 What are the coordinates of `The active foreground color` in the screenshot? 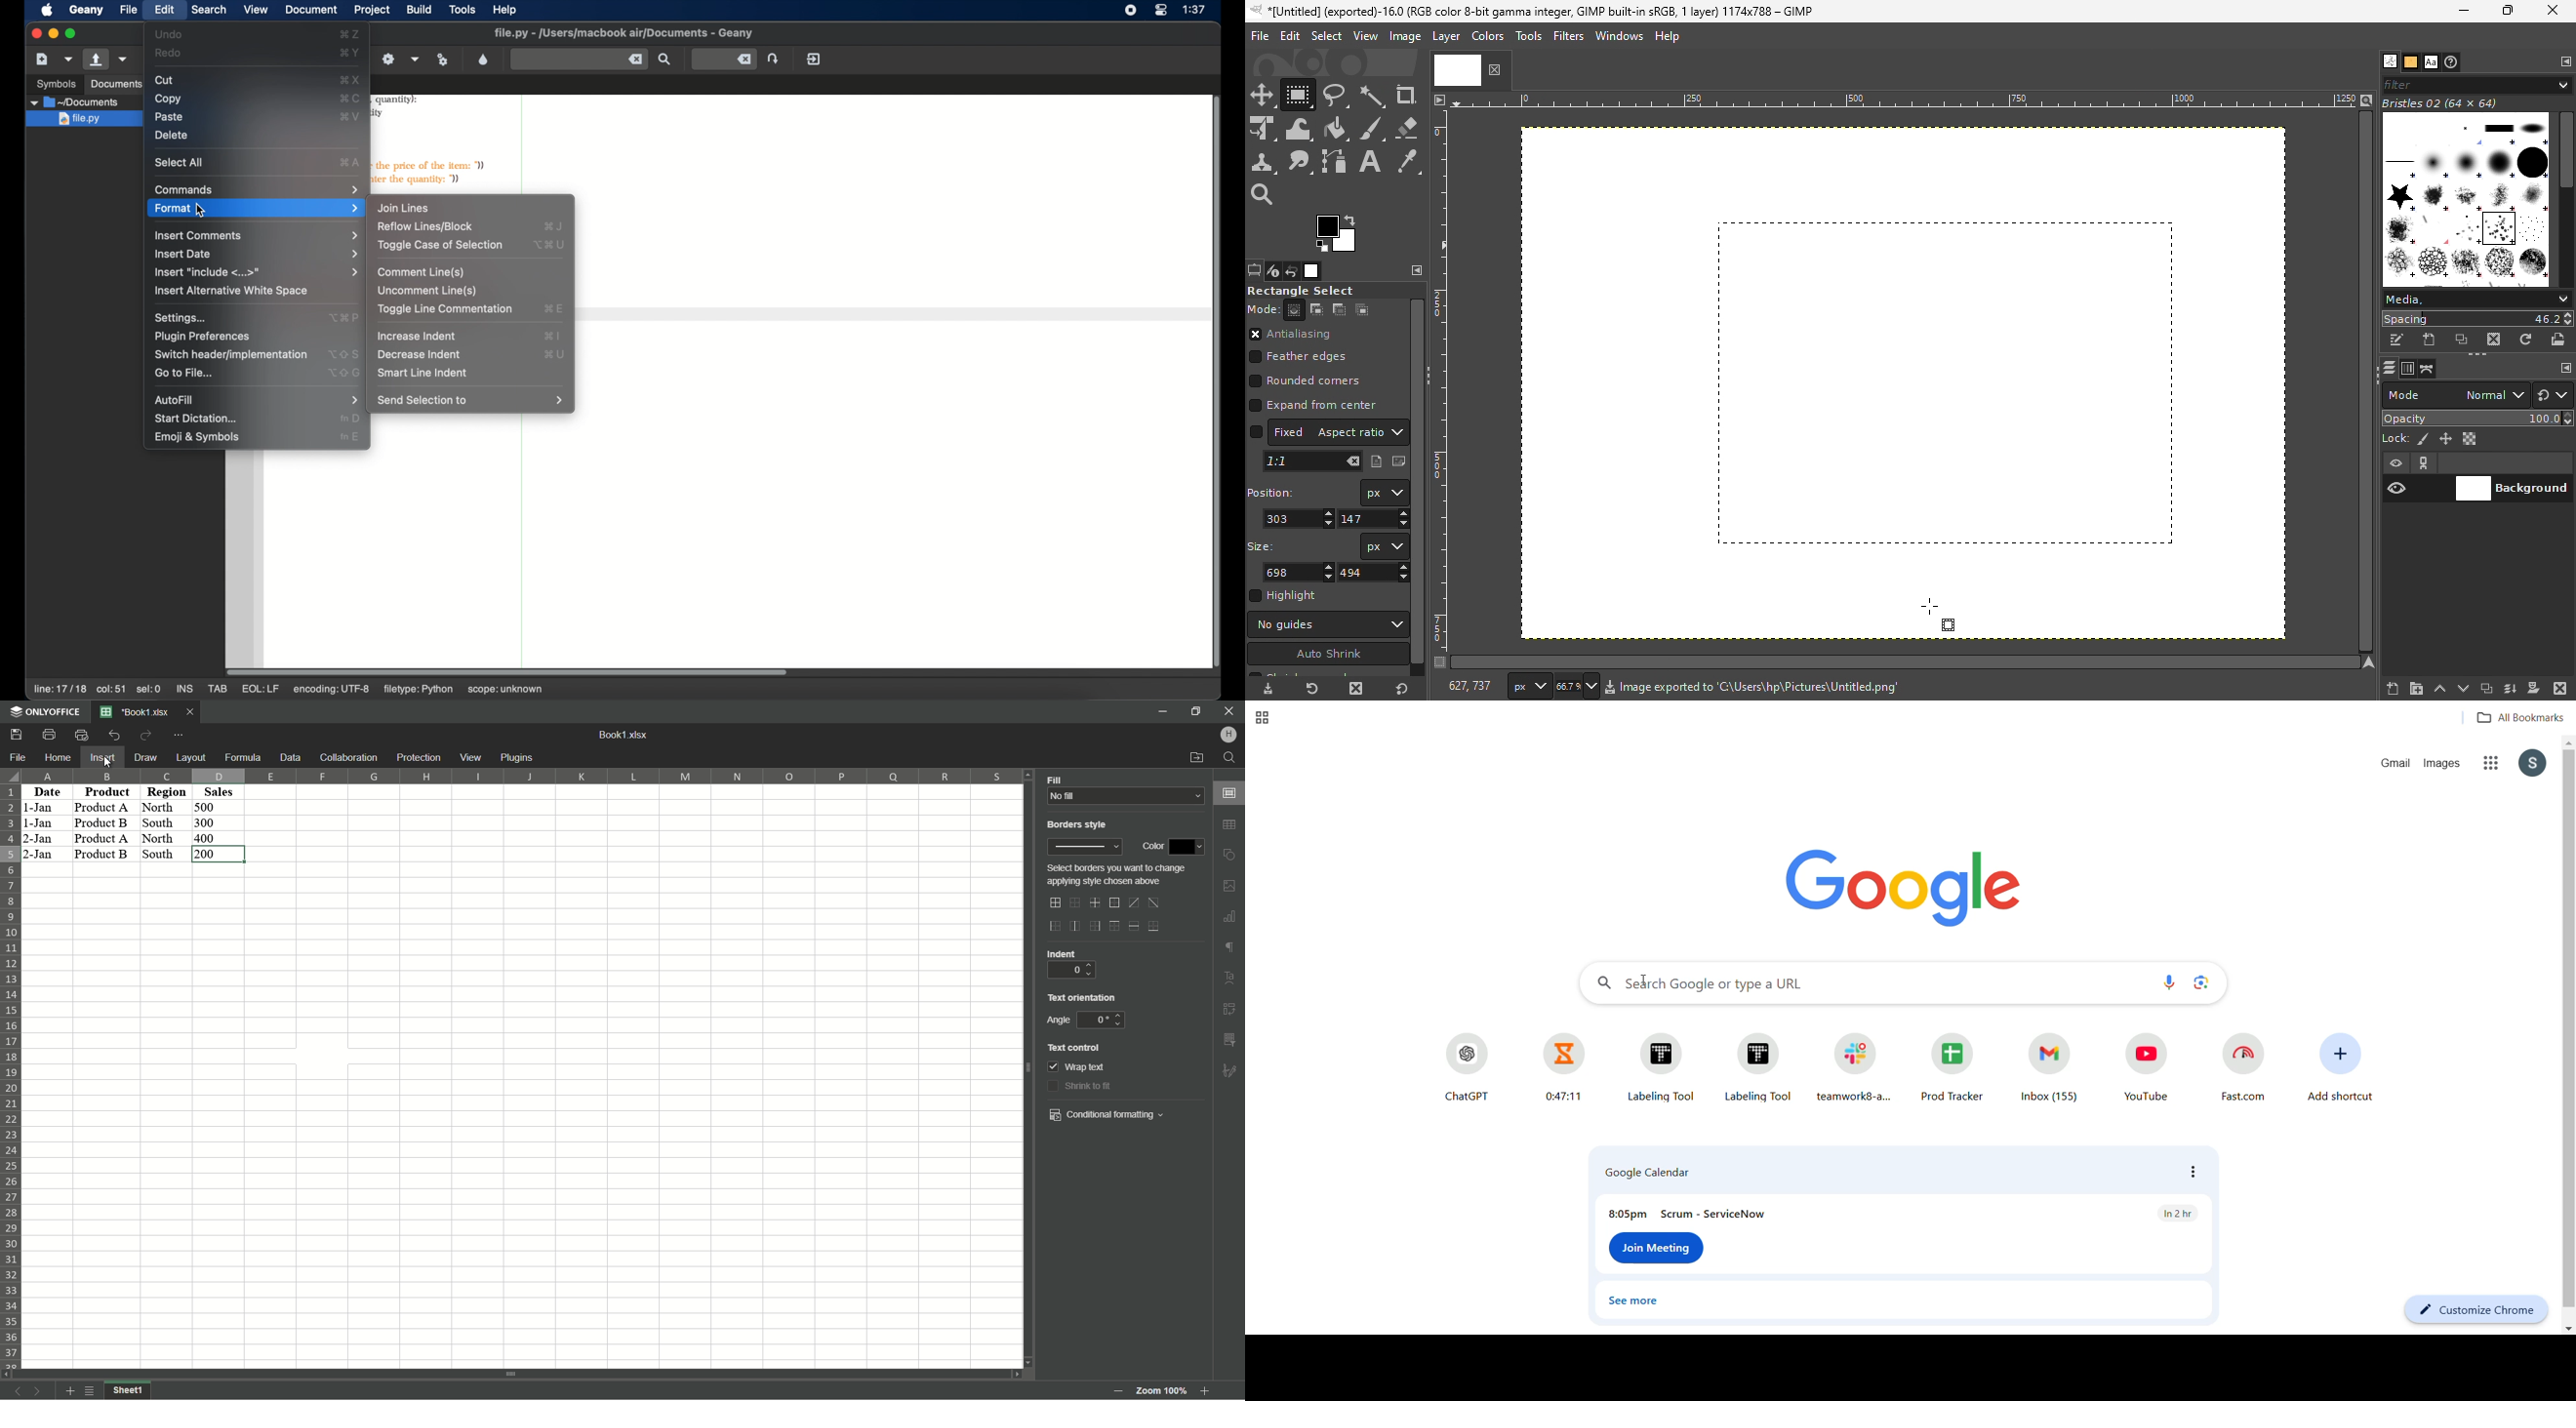 It's located at (1335, 233).